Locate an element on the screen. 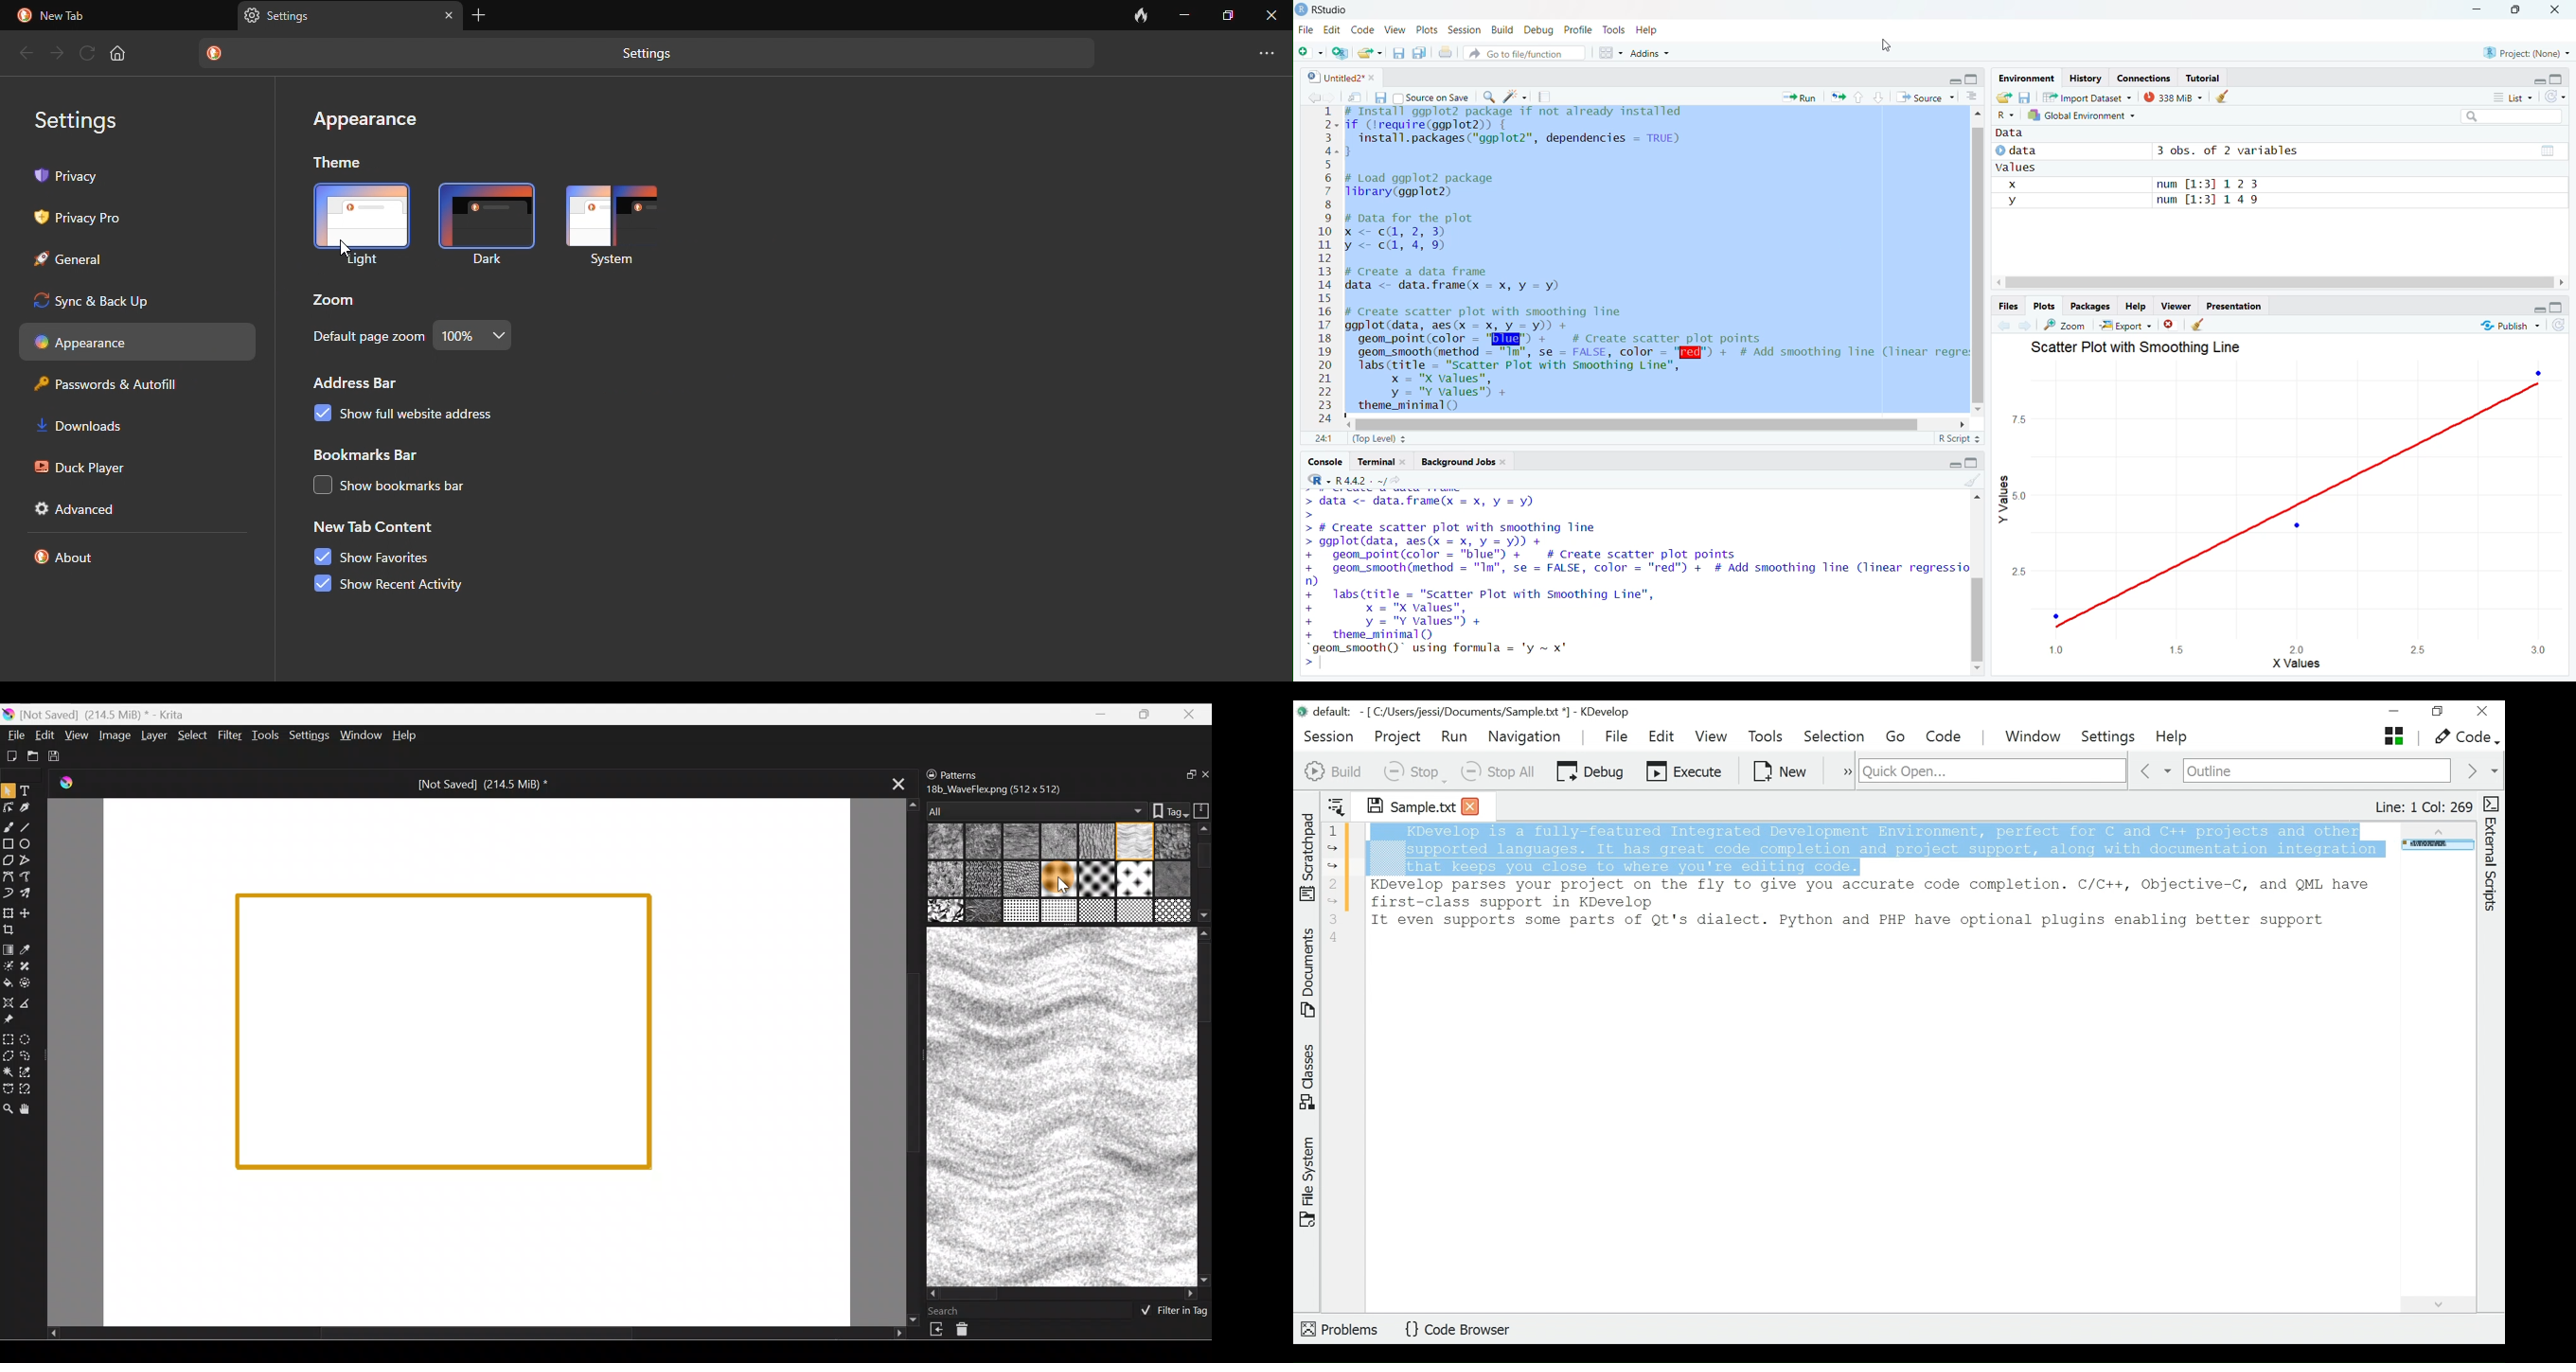 The height and width of the screenshot is (1372, 2576). Environment is located at coordinates (2024, 78).